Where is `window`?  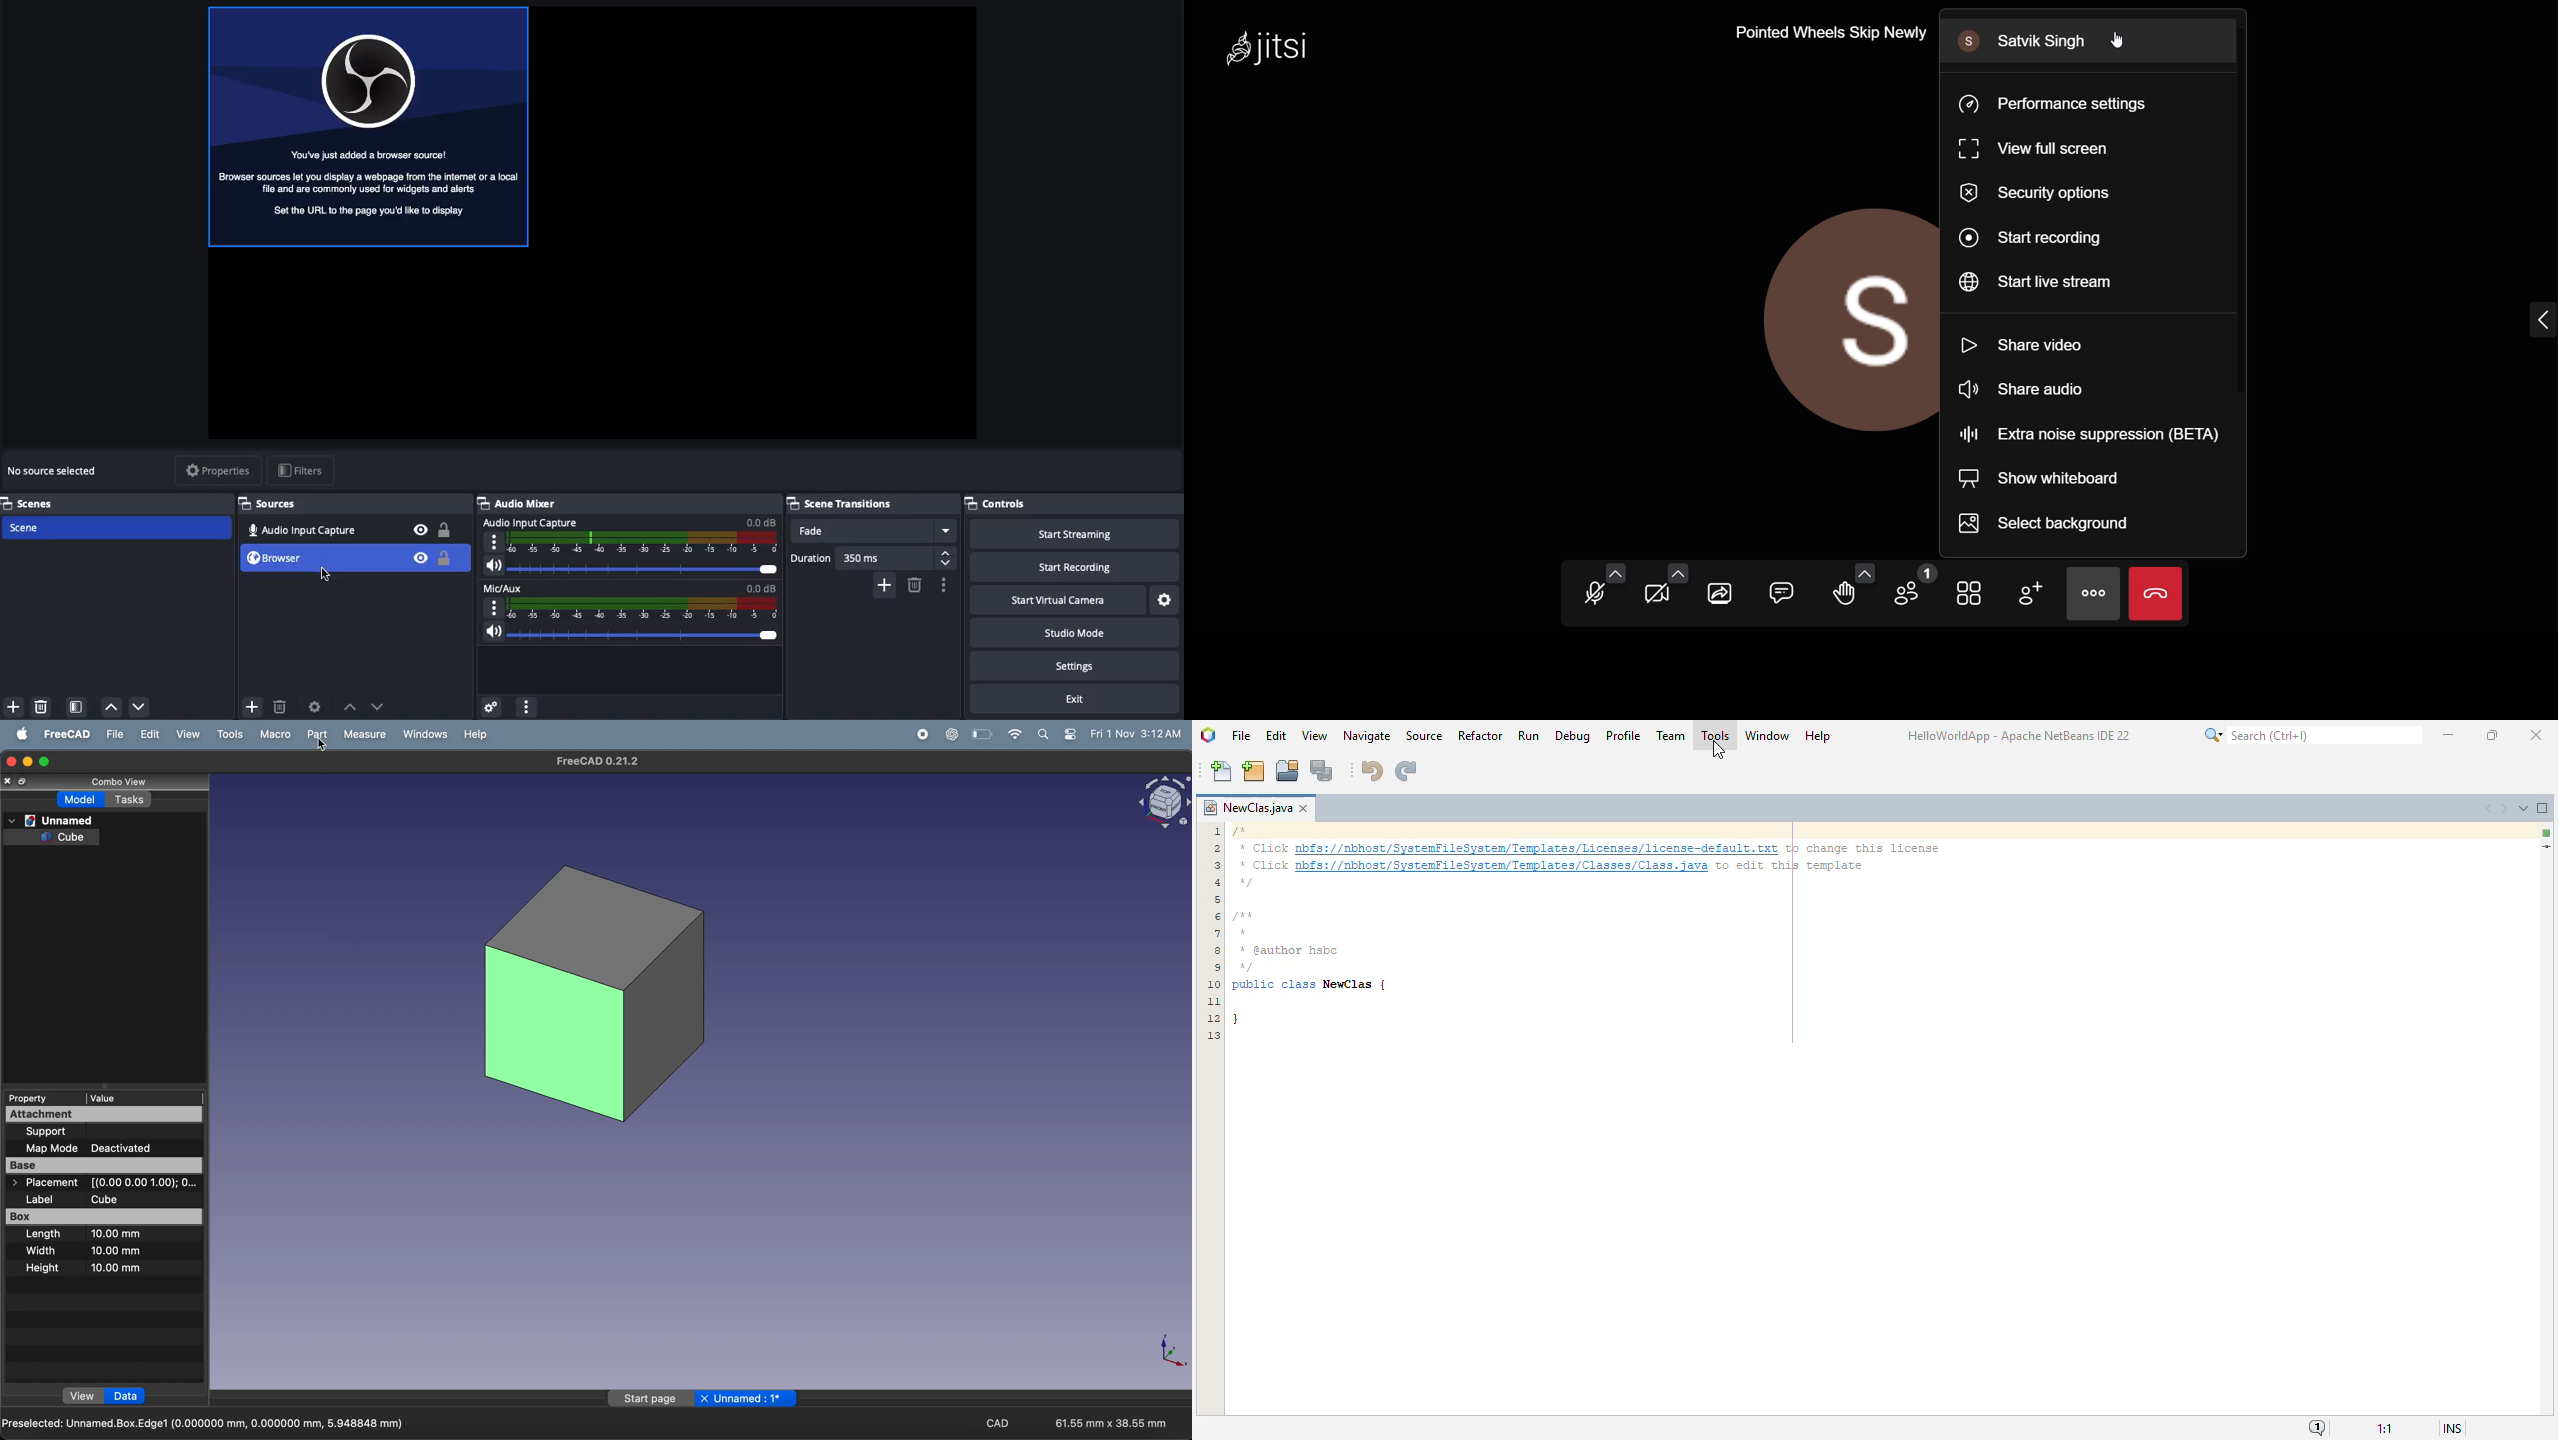
window is located at coordinates (423, 734).